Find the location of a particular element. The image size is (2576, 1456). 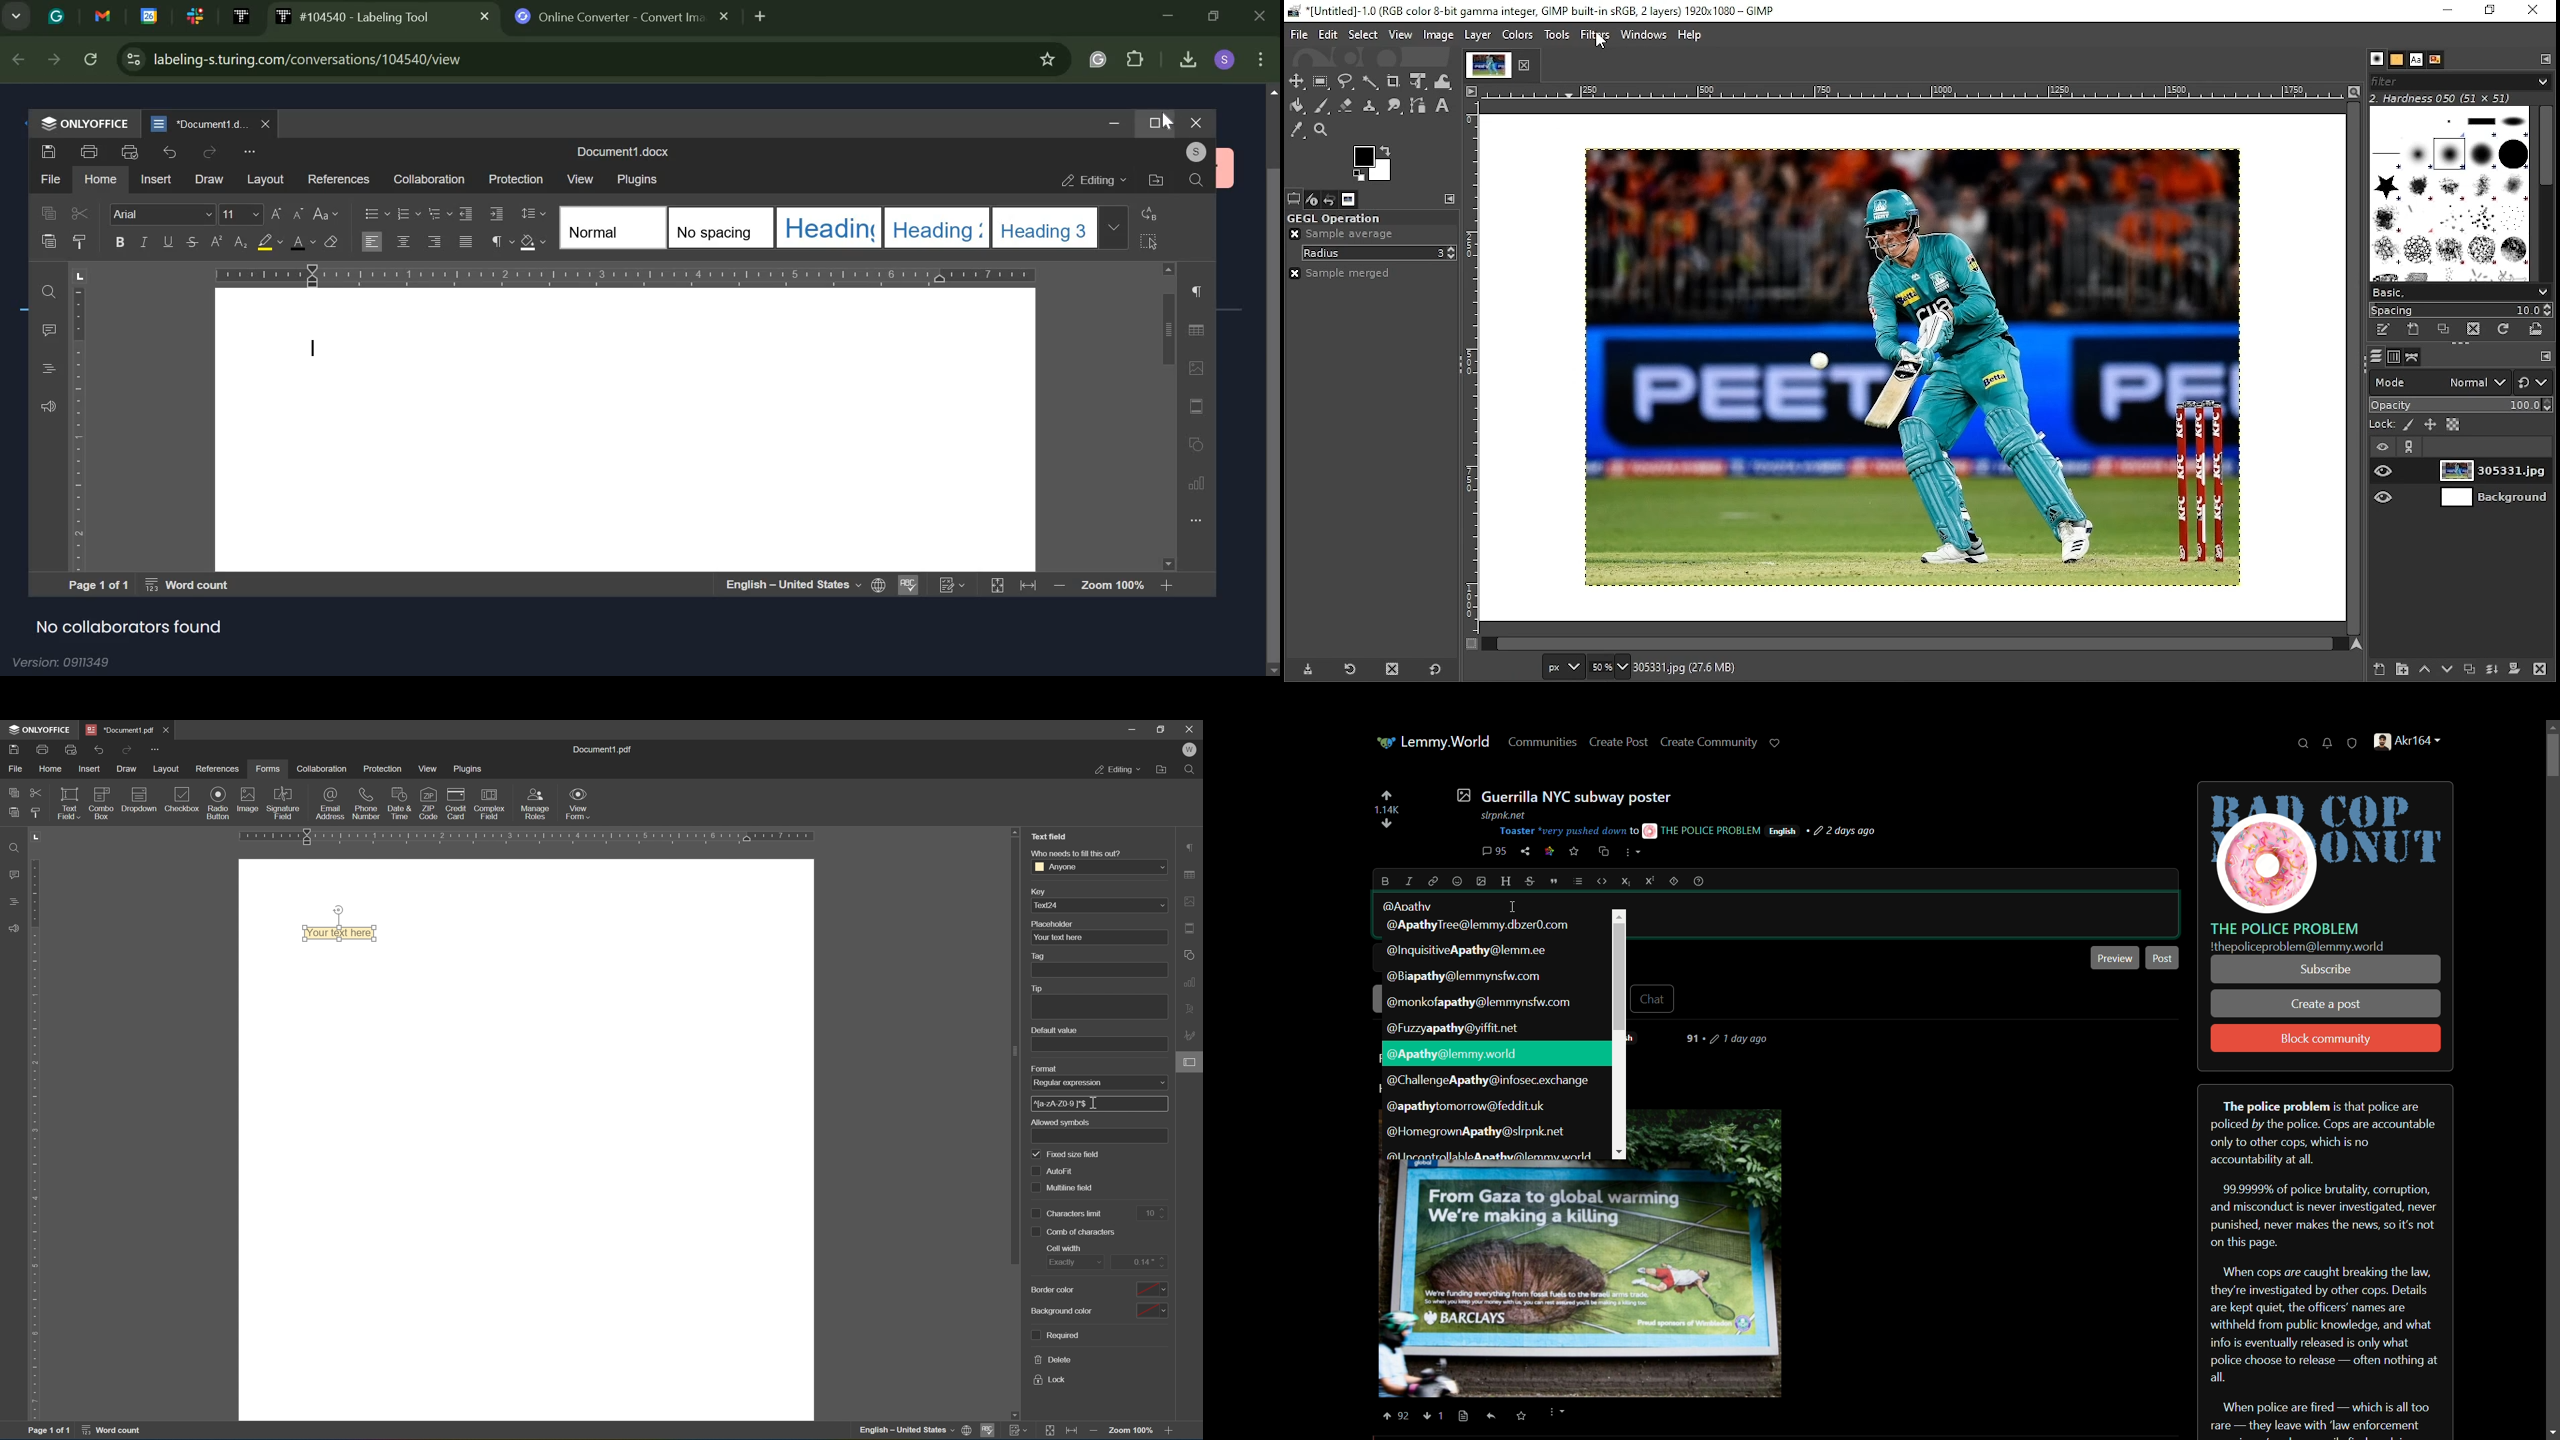

increase indent is located at coordinates (498, 214).